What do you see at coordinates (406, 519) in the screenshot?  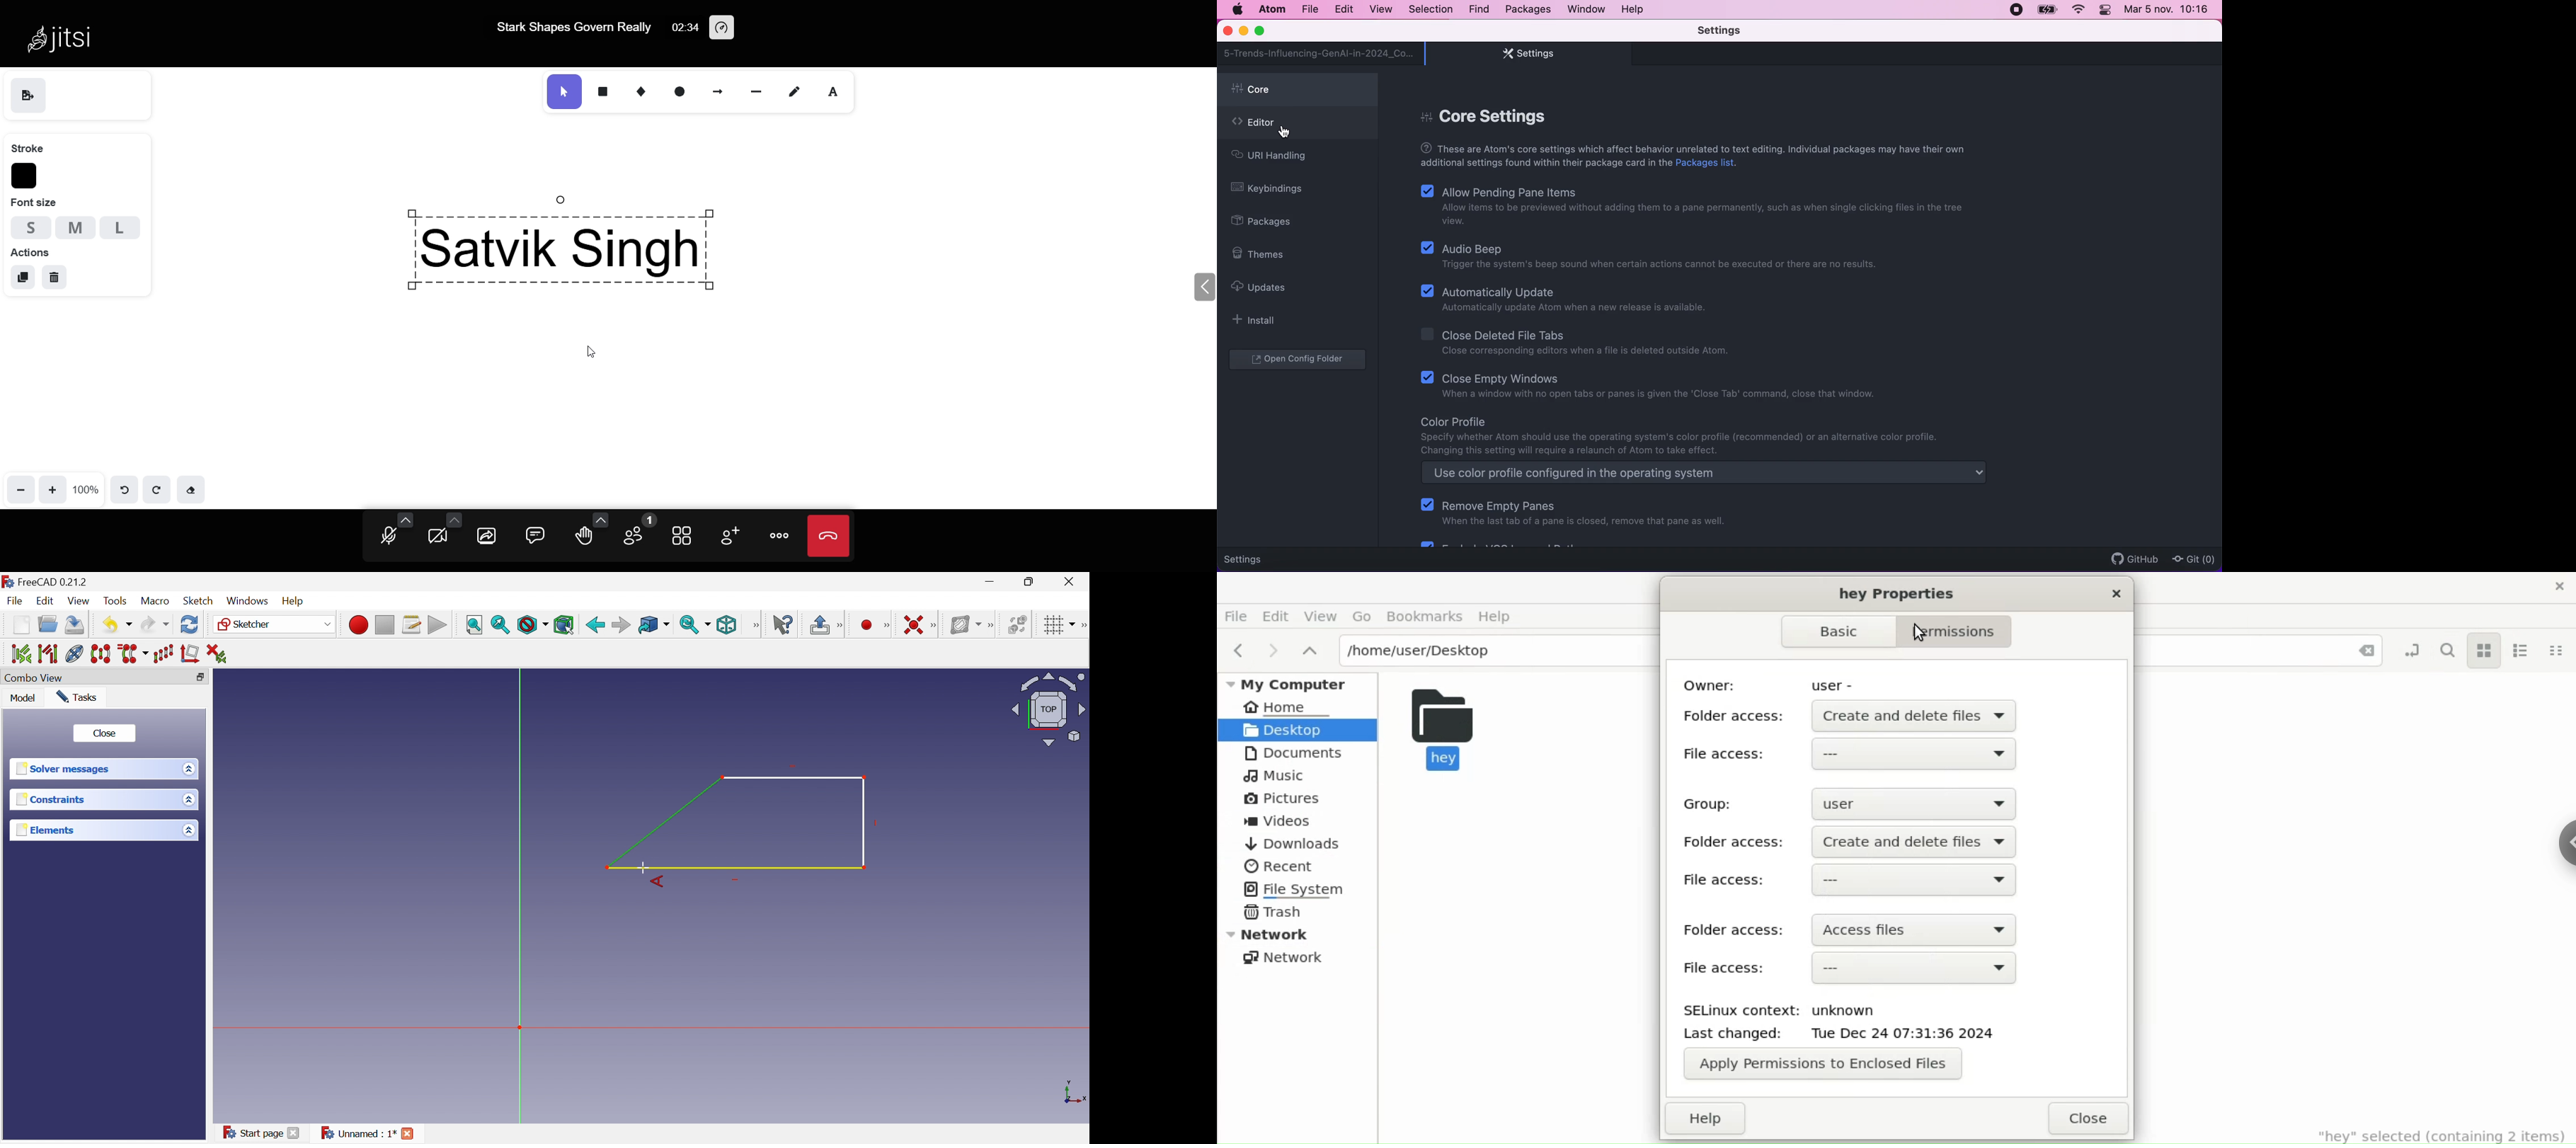 I see `more audio option` at bounding box center [406, 519].